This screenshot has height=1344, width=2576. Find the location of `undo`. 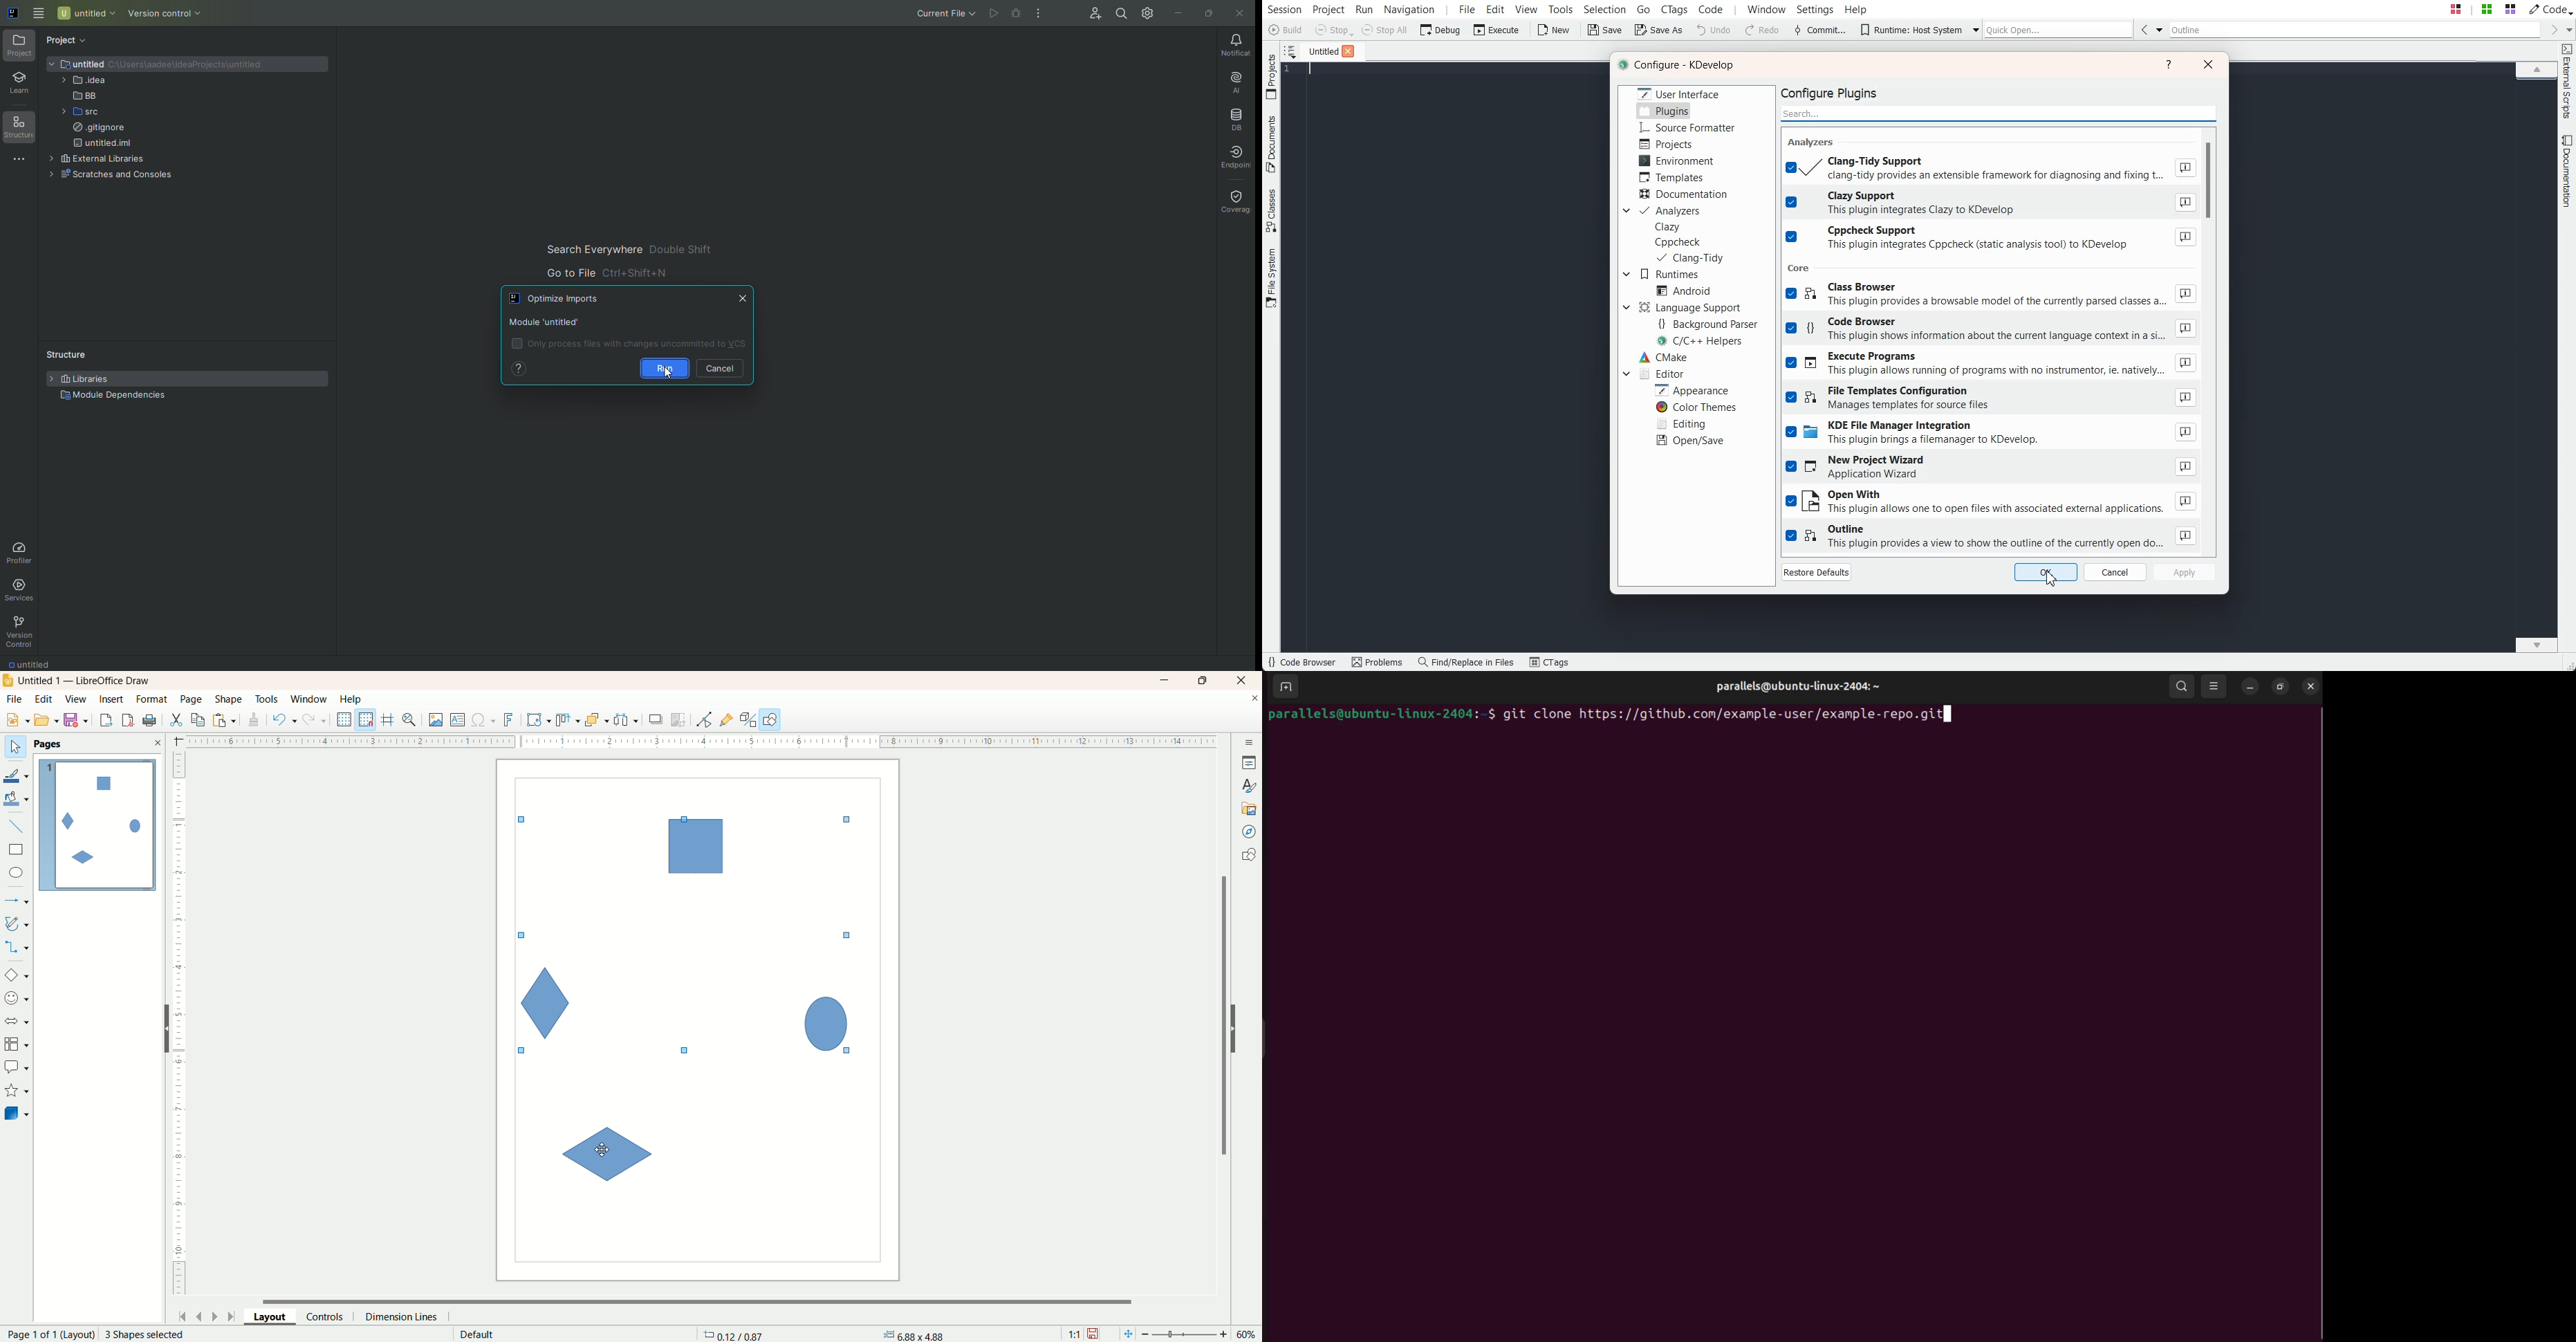

undo is located at coordinates (285, 720).